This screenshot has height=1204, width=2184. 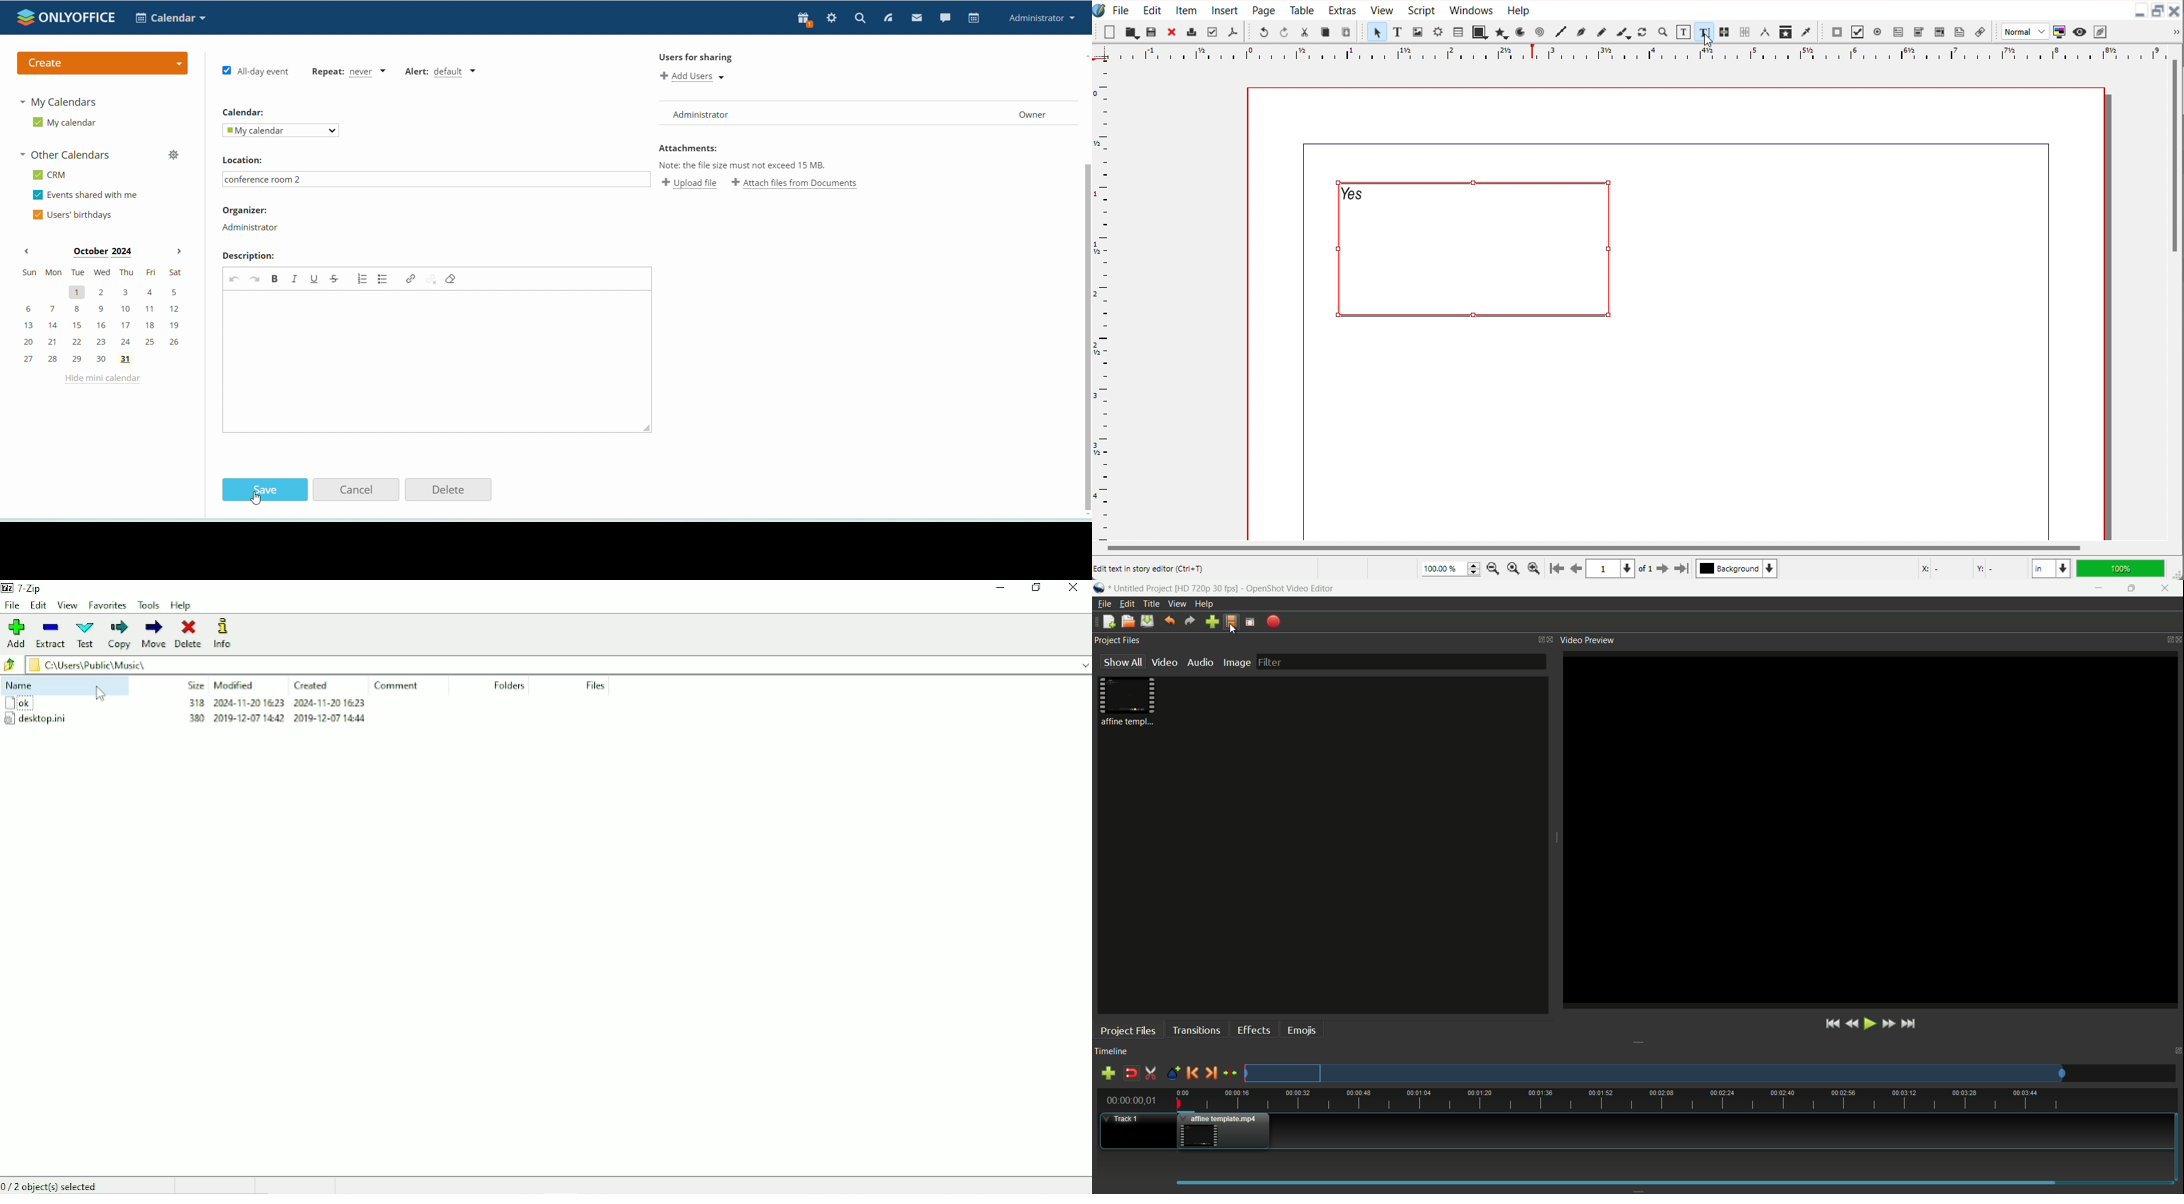 What do you see at coordinates (1786, 31) in the screenshot?
I see `Copy item Properties` at bounding box center [1786, 31].